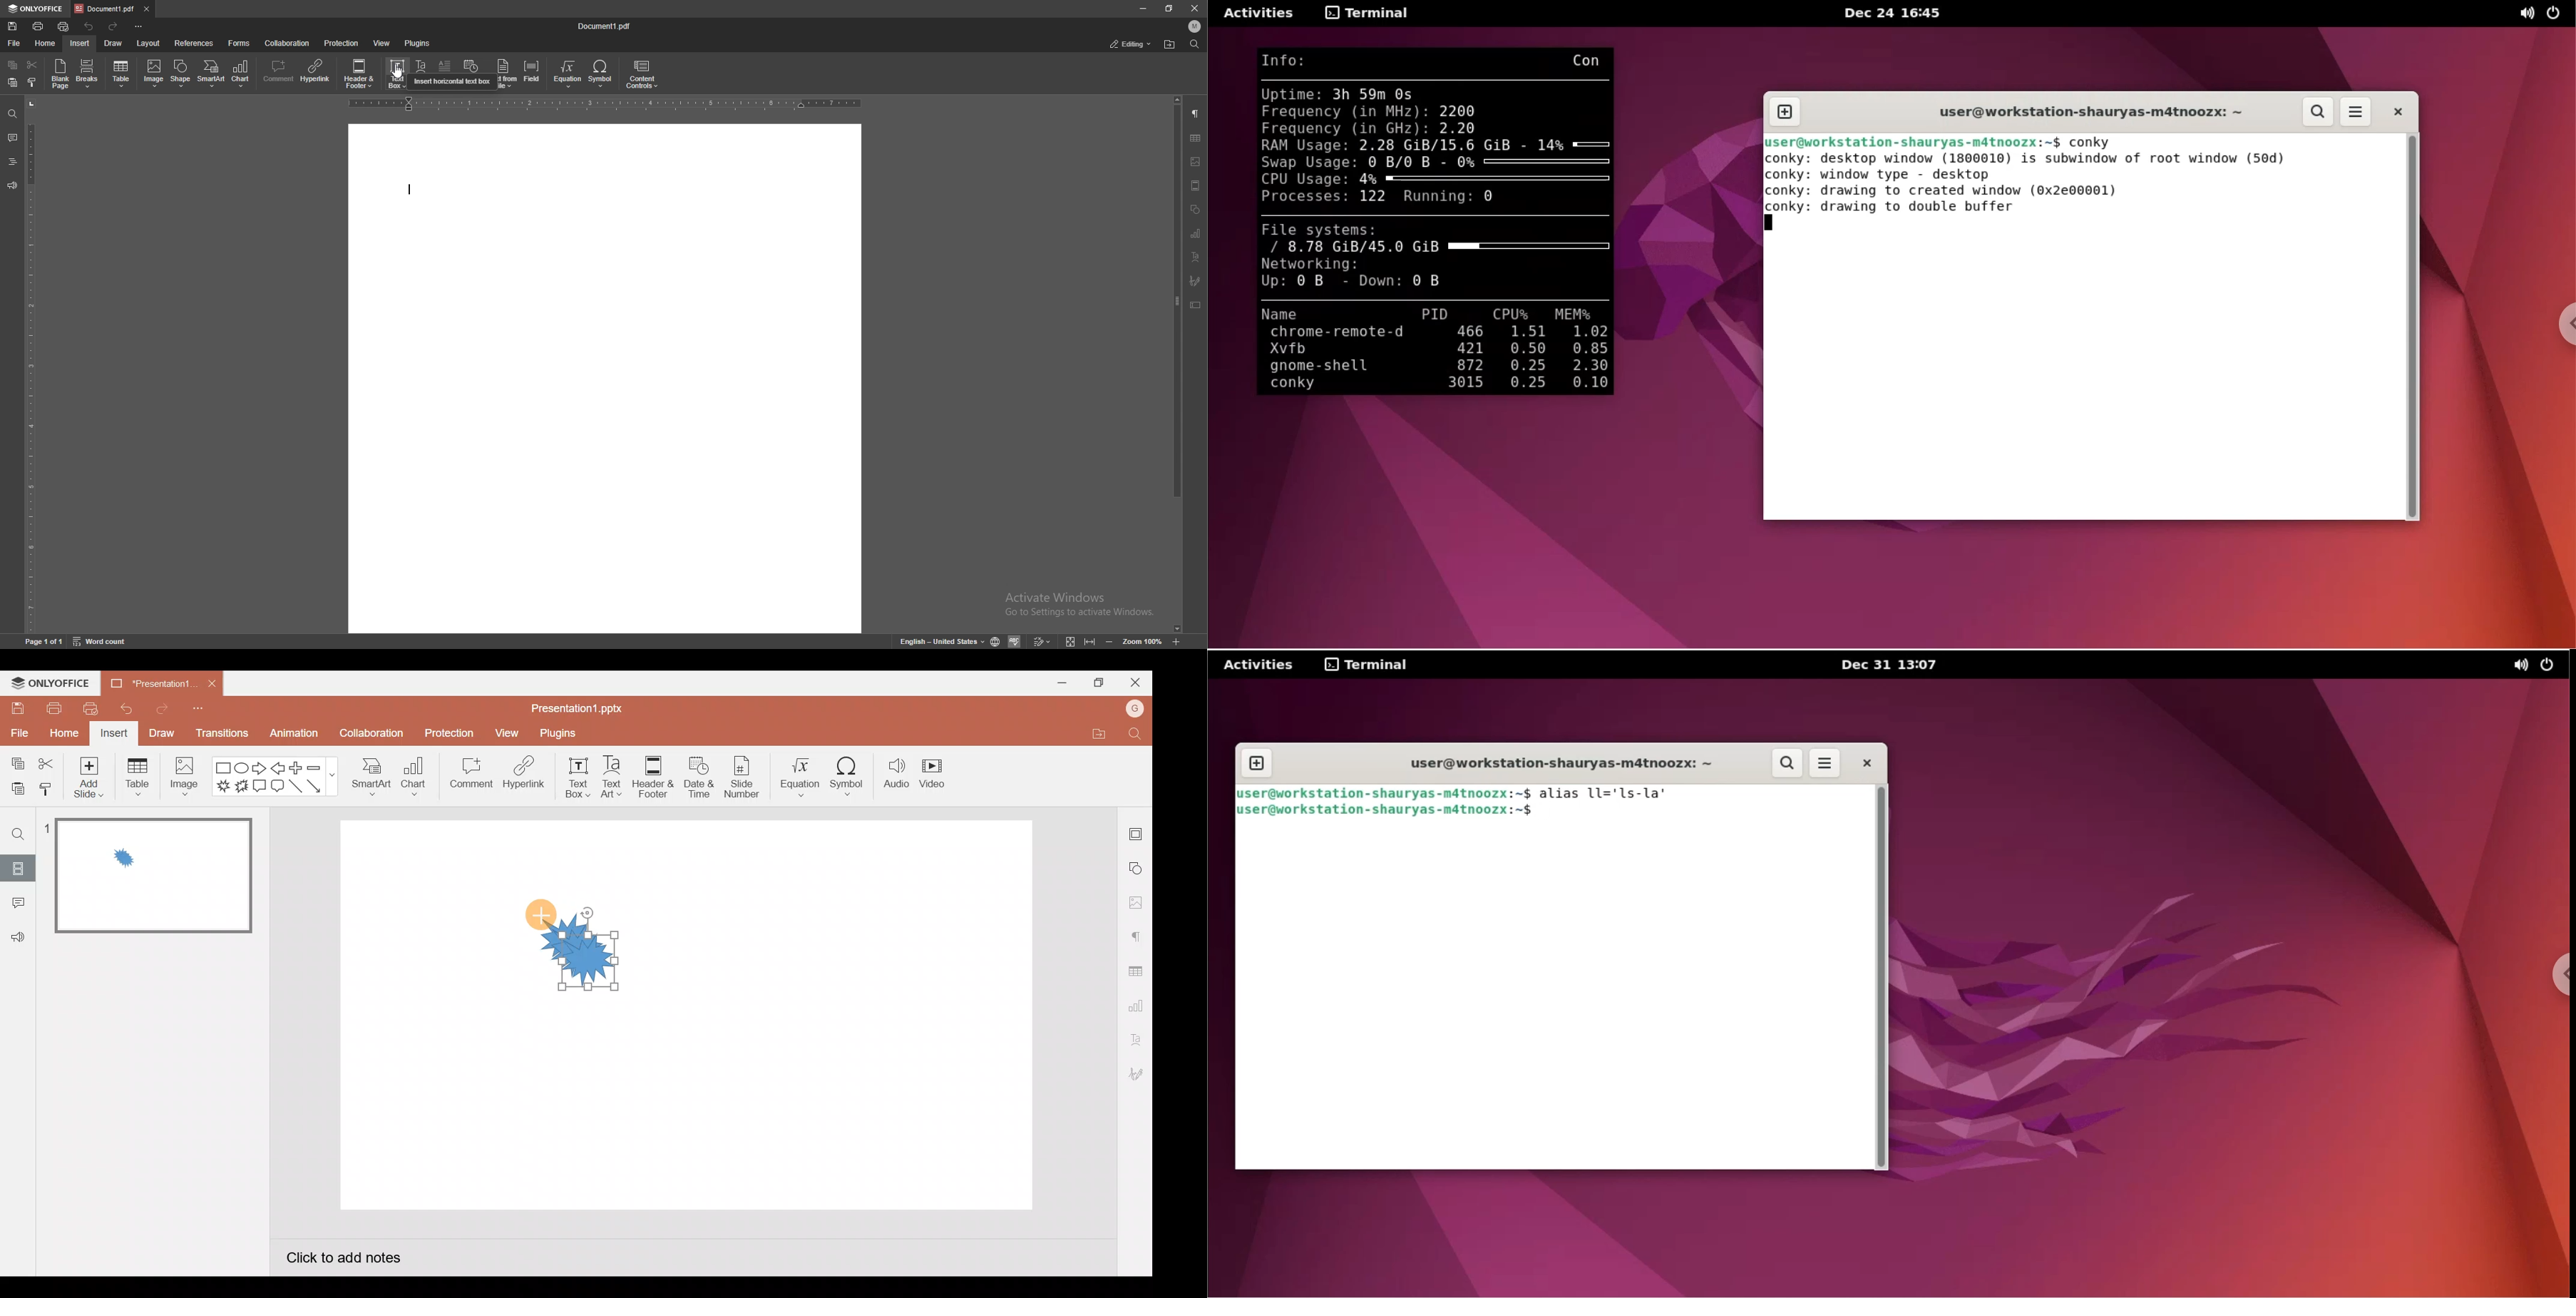 The width and height of the screenshot is (2576, 1316). What do you see at coordinates (13, 64) in the screenshot?
I see `copy` at bounding box center [13, 64].